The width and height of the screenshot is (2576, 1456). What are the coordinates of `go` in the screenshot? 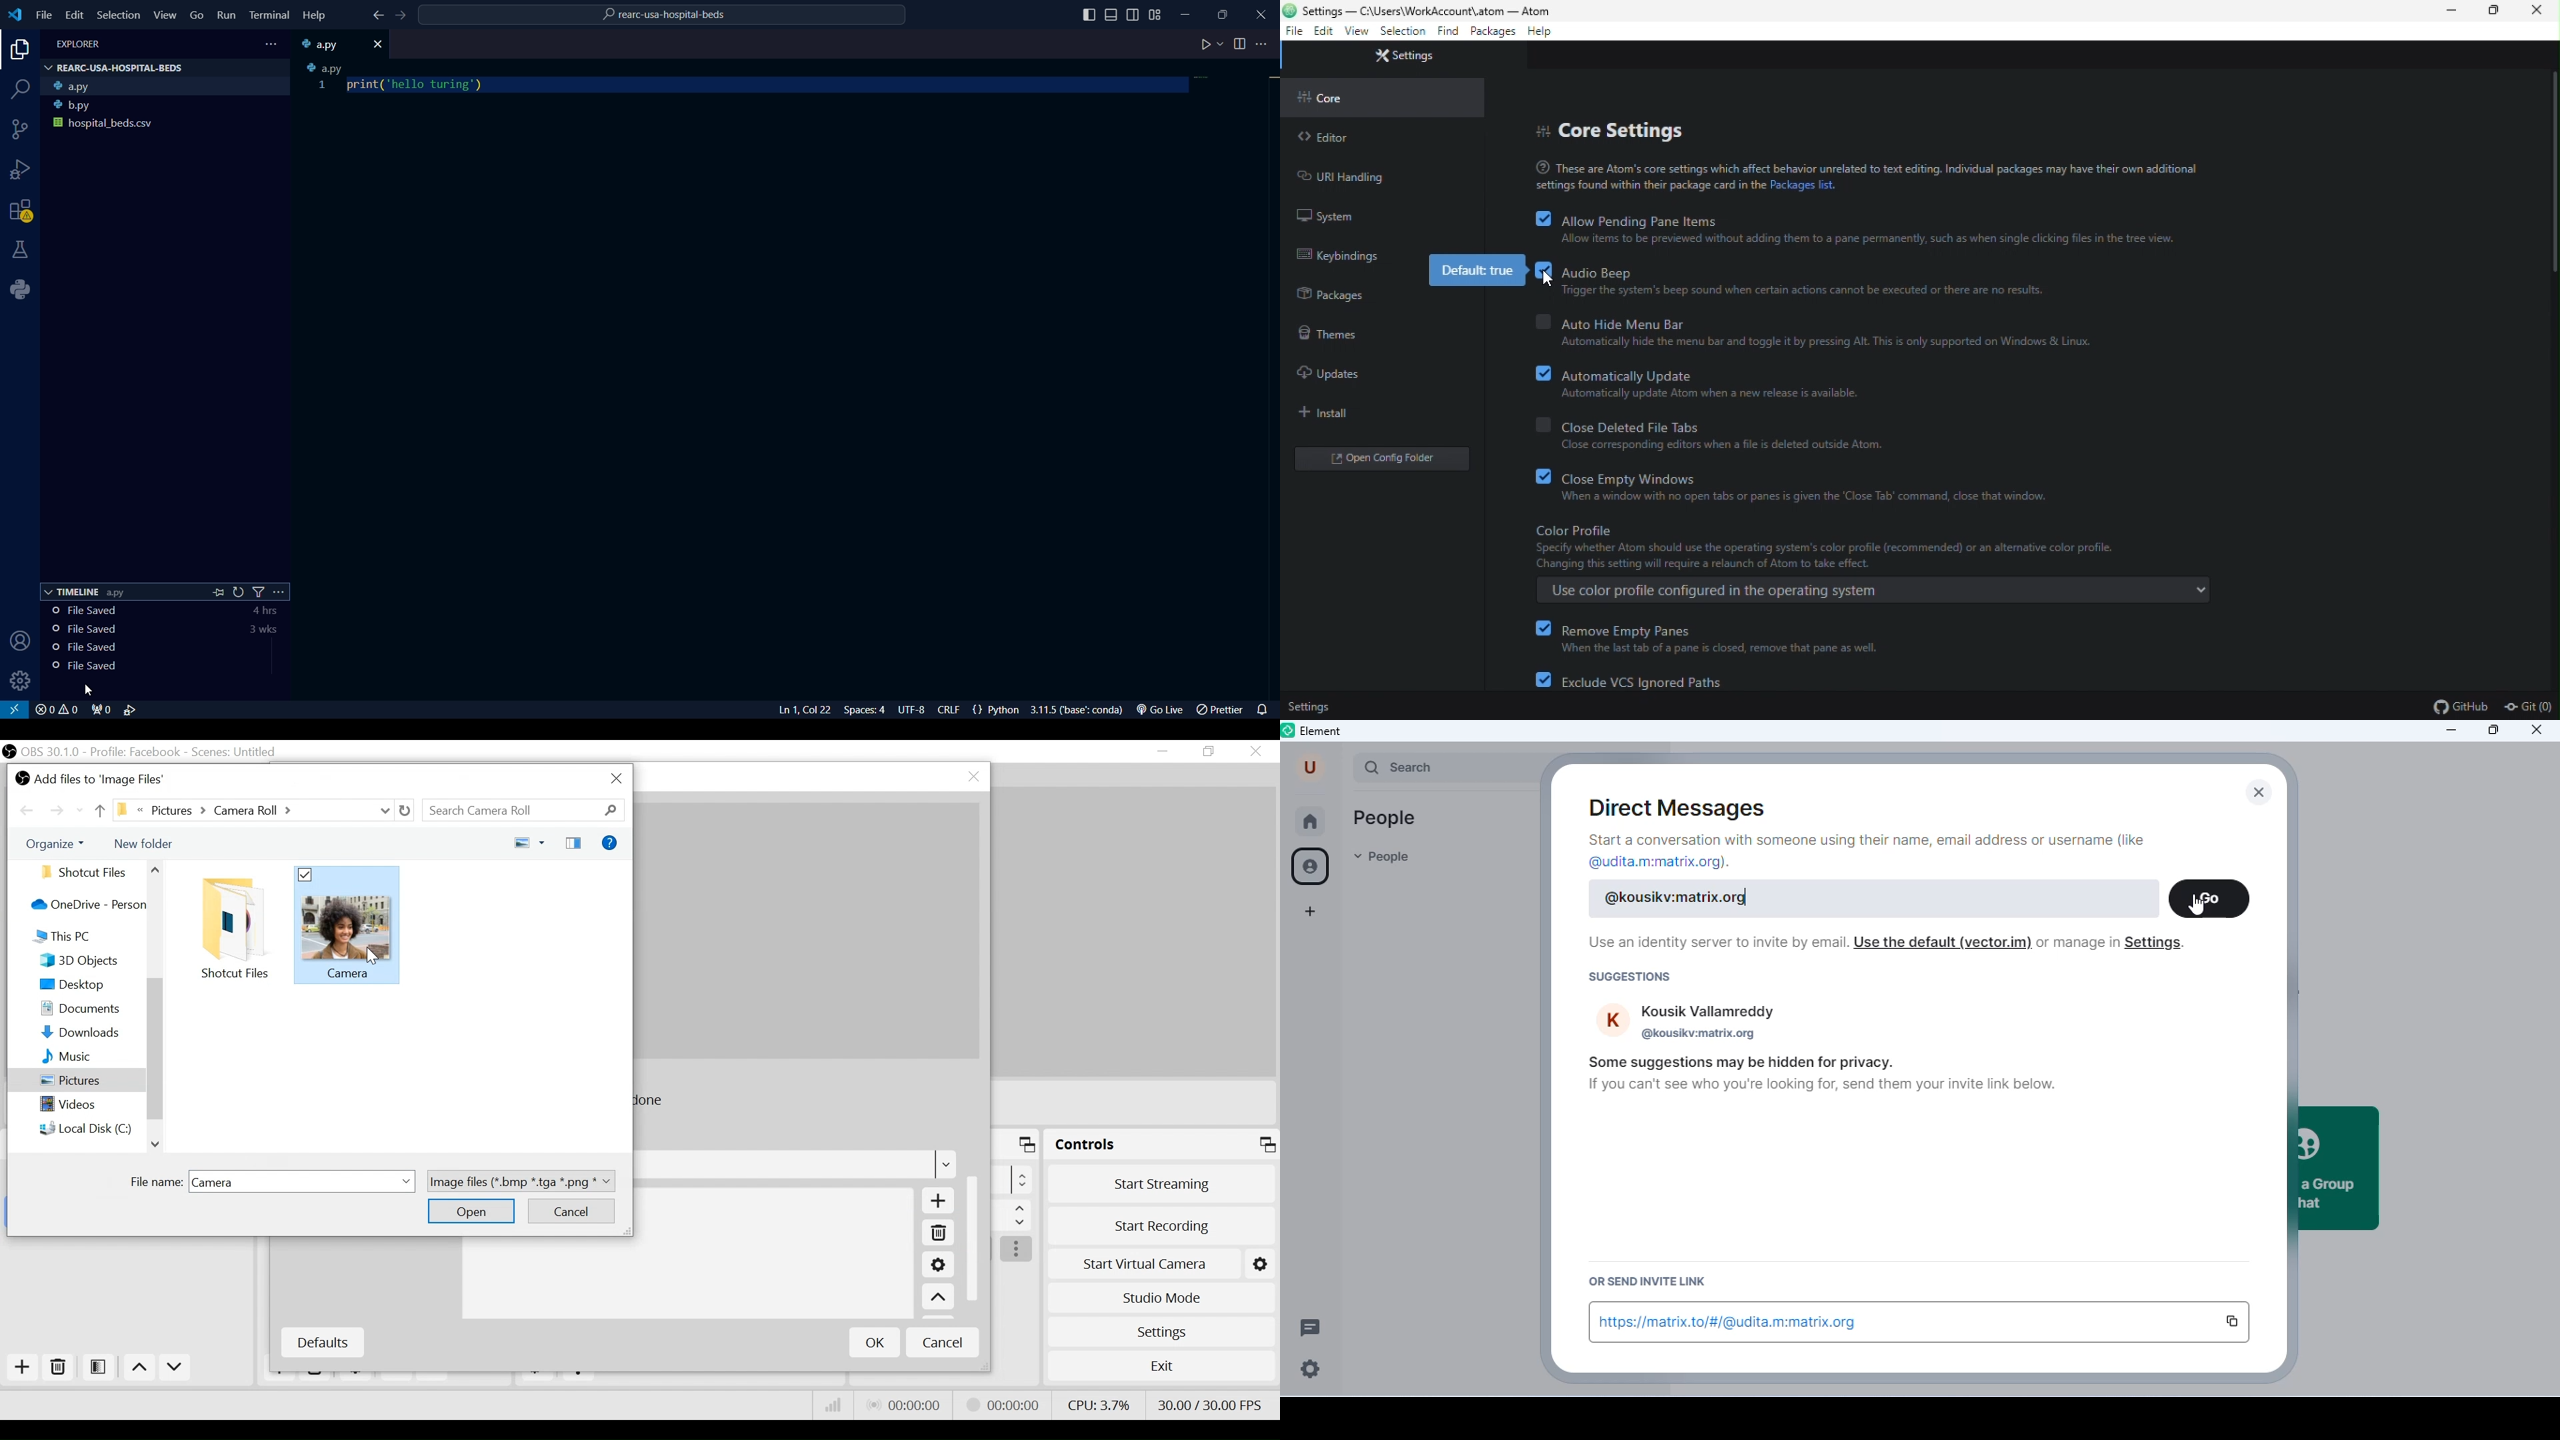 It's located at (2210, 898).